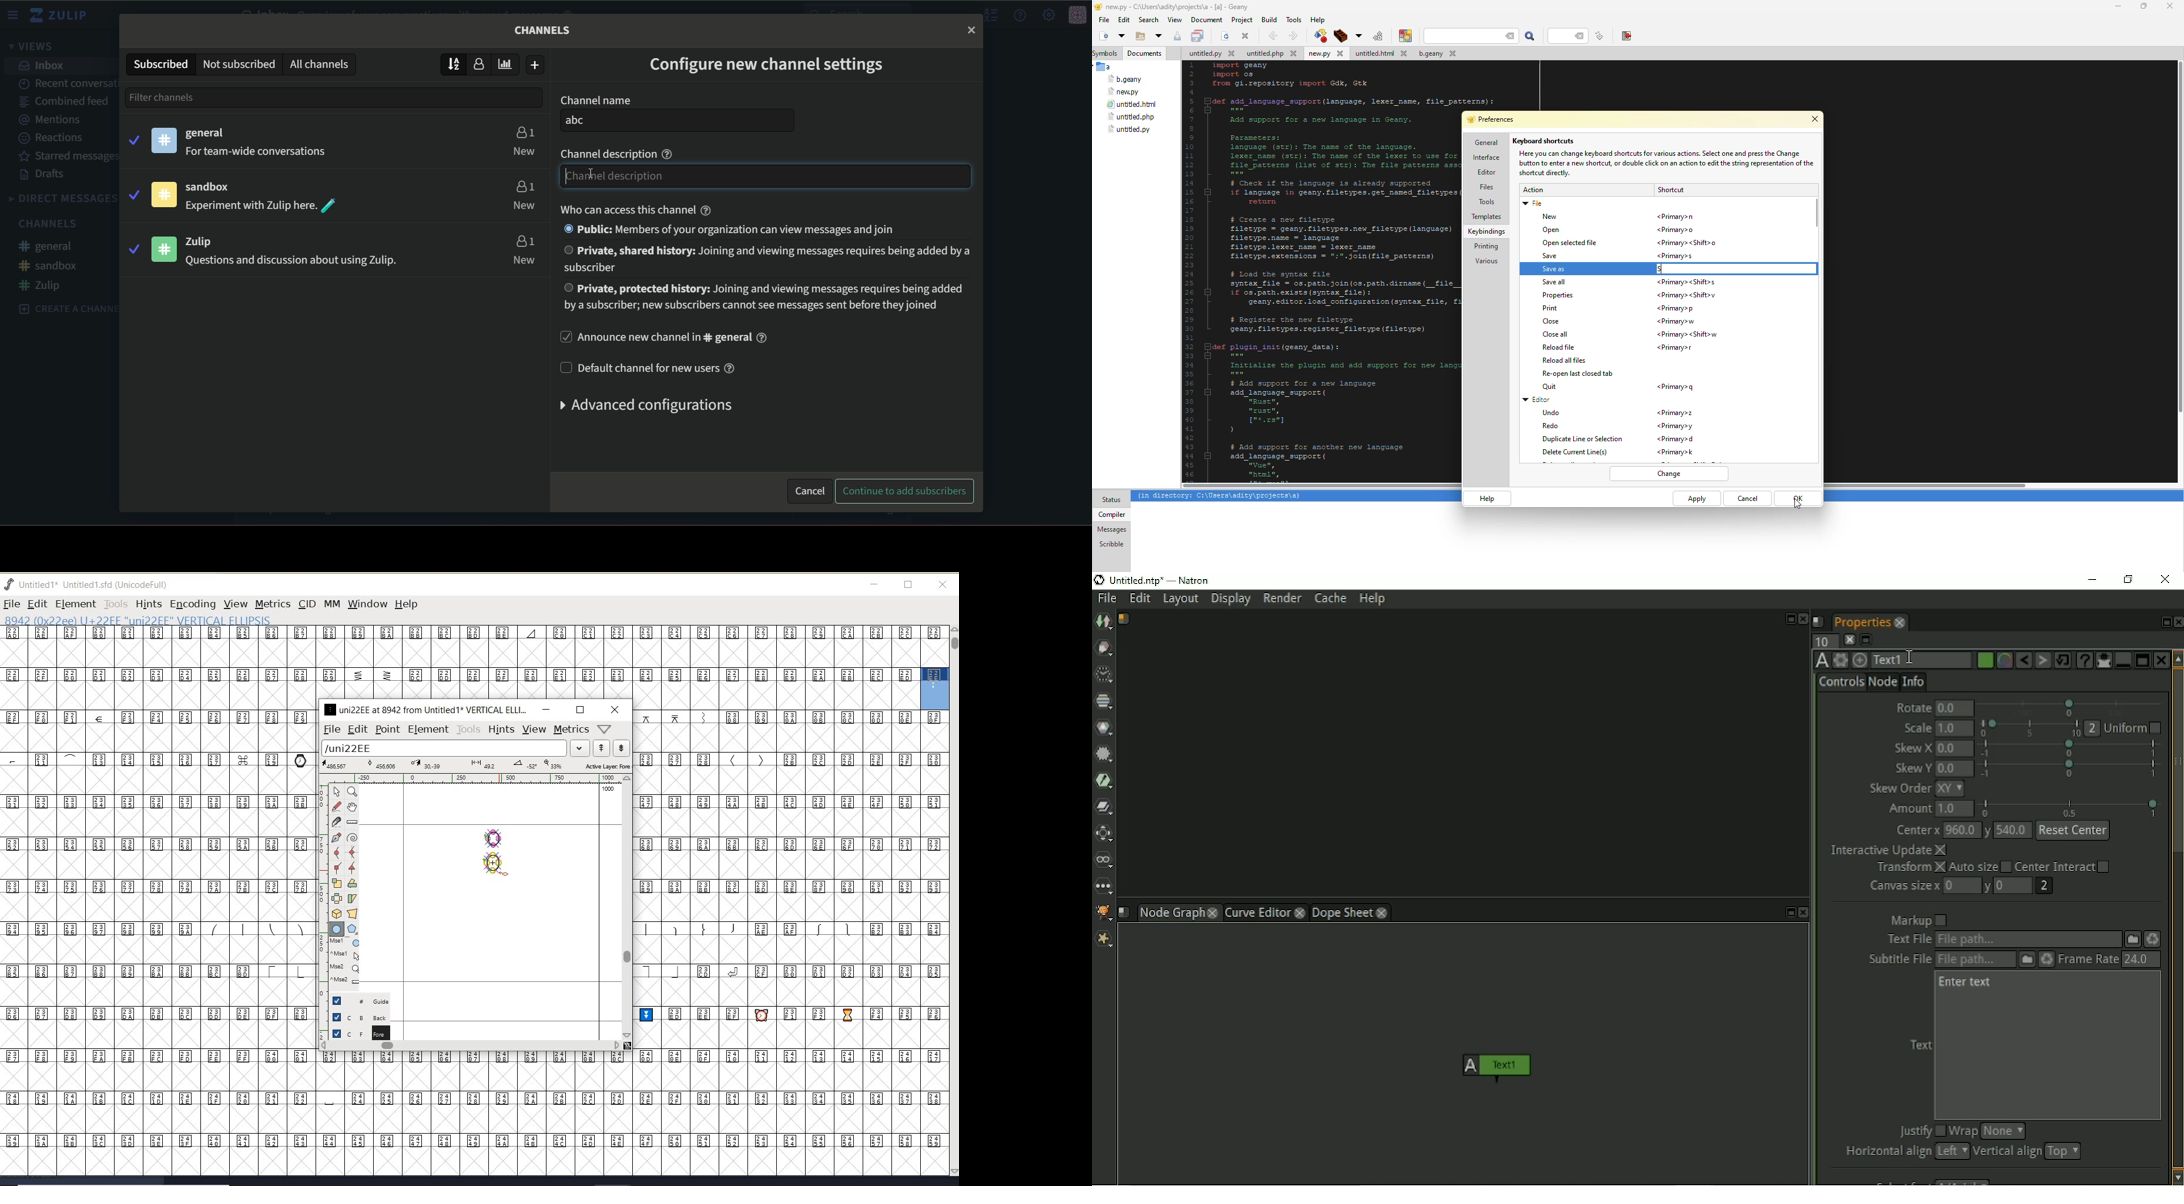 This screenshot has height=1204, width=2184. What do you see at coordinates (1124, 92) in the screenshot?
I see `file` at bounding box center [1124, 92].